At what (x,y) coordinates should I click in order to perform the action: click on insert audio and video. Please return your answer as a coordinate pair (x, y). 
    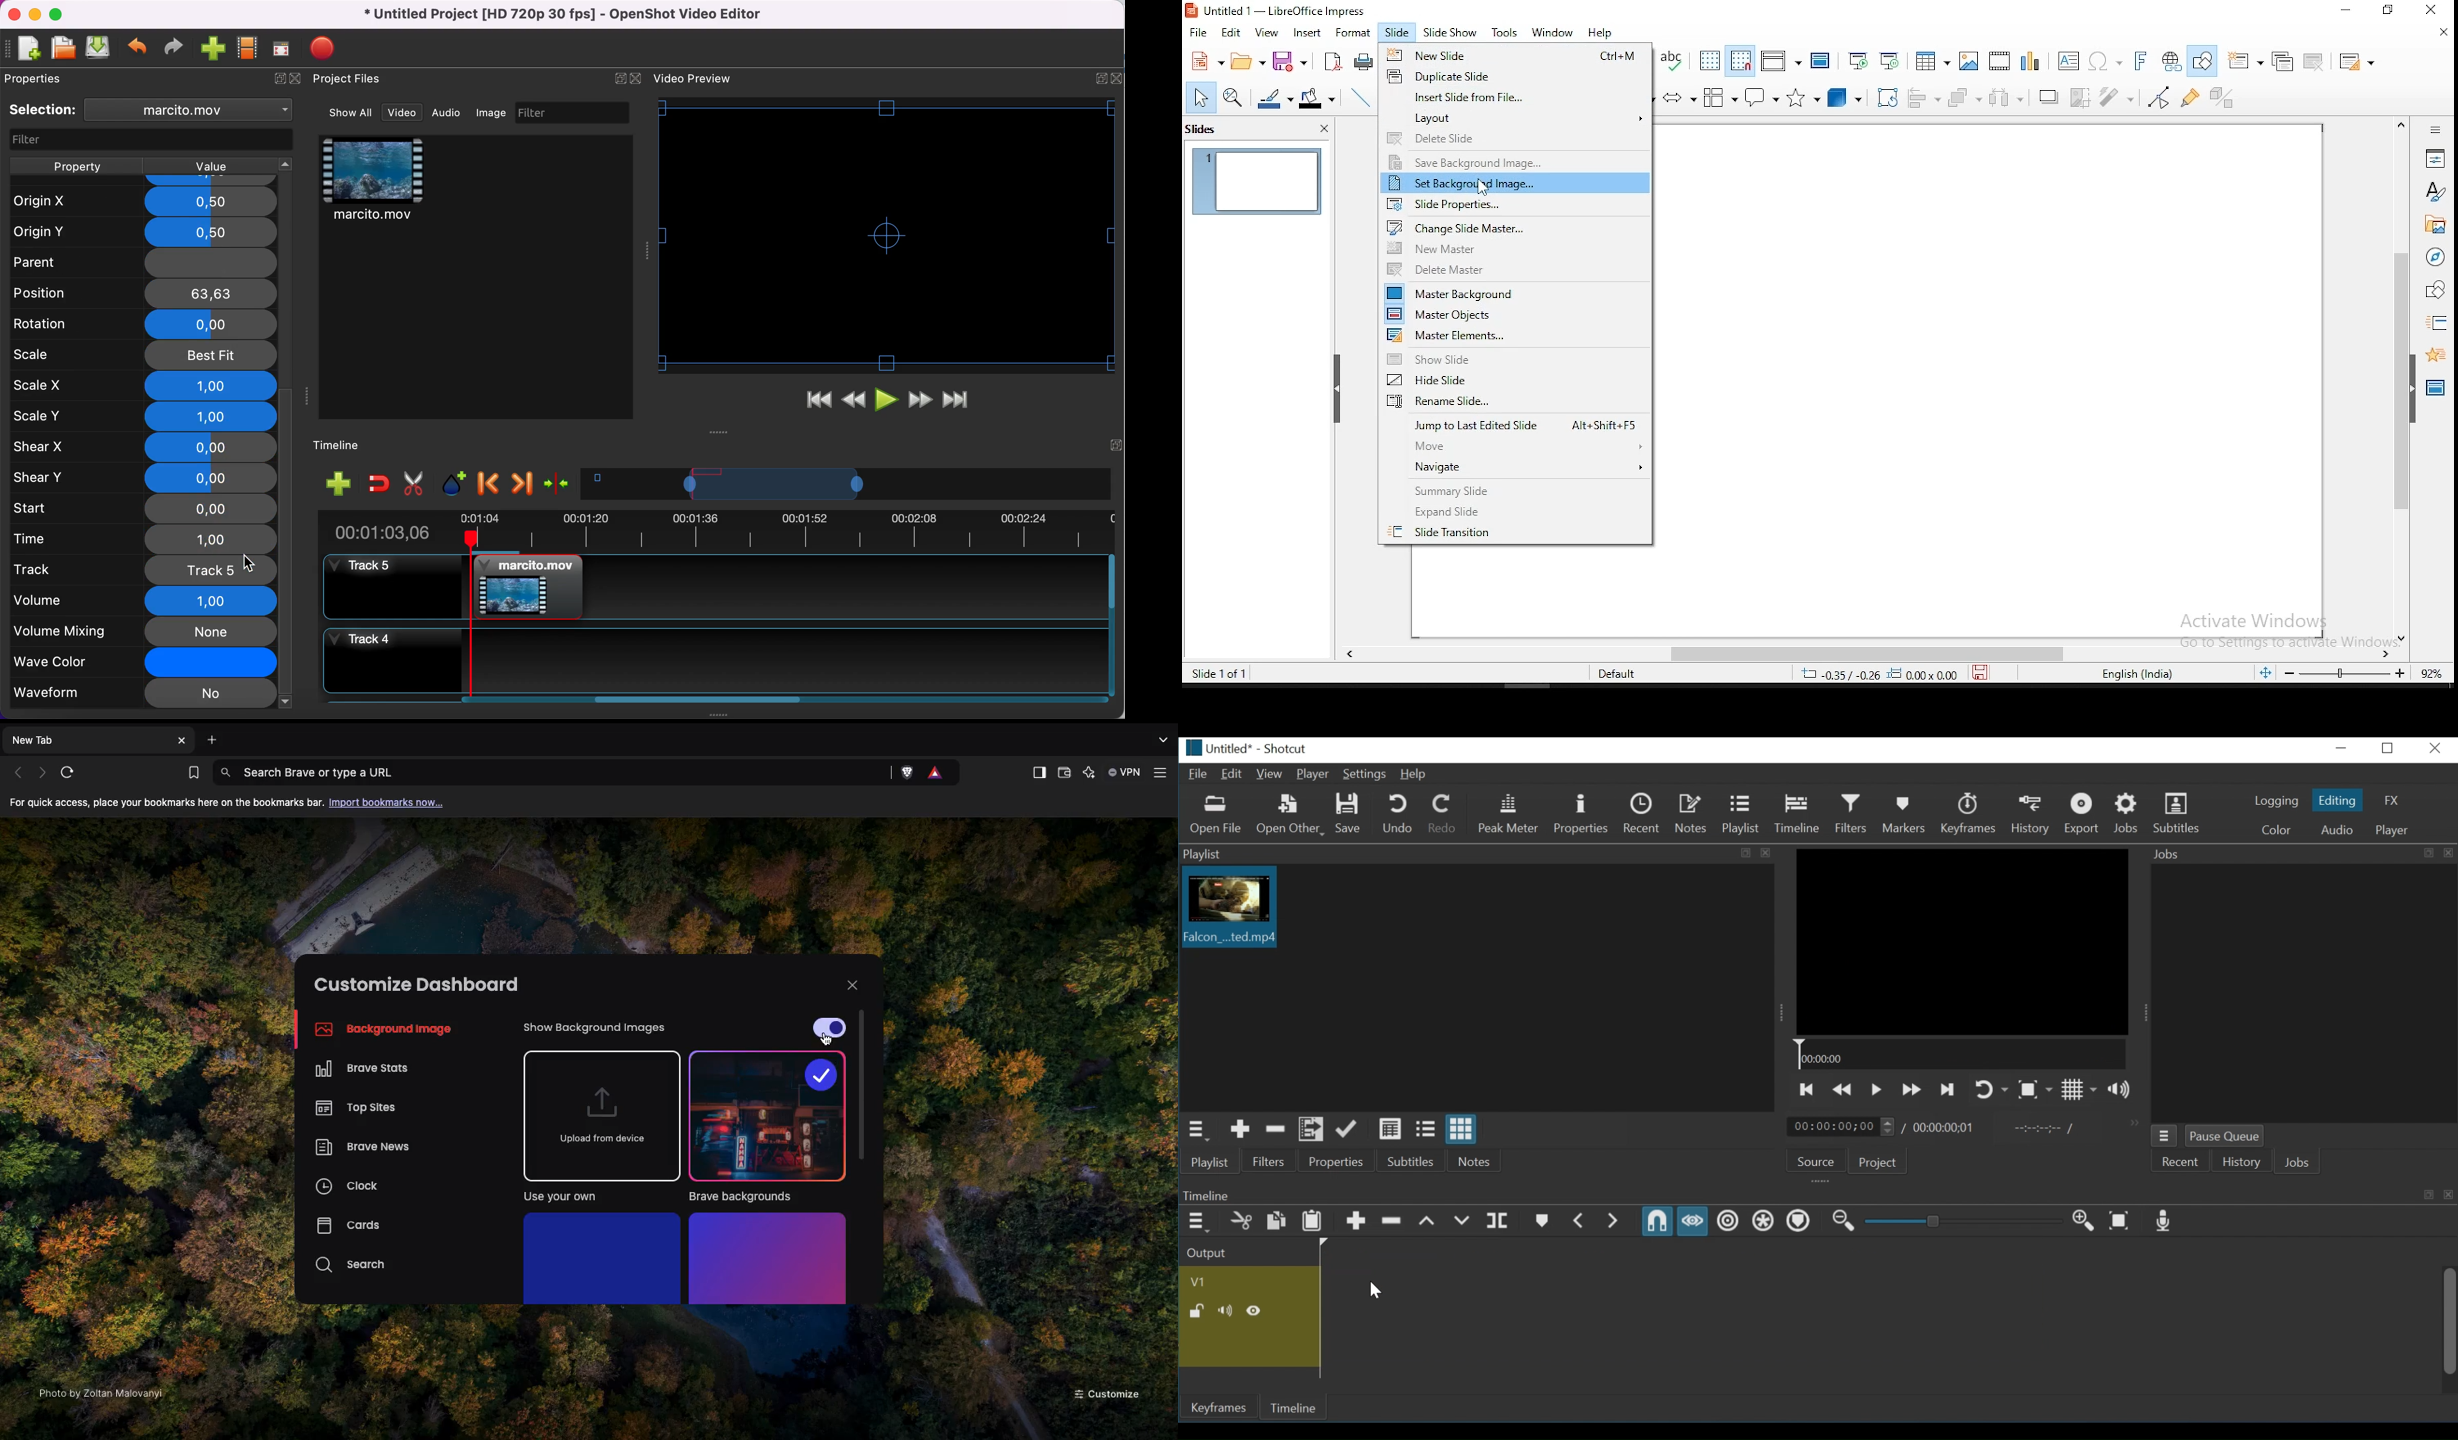
    Looking at the image, I should click on (2000, 61).